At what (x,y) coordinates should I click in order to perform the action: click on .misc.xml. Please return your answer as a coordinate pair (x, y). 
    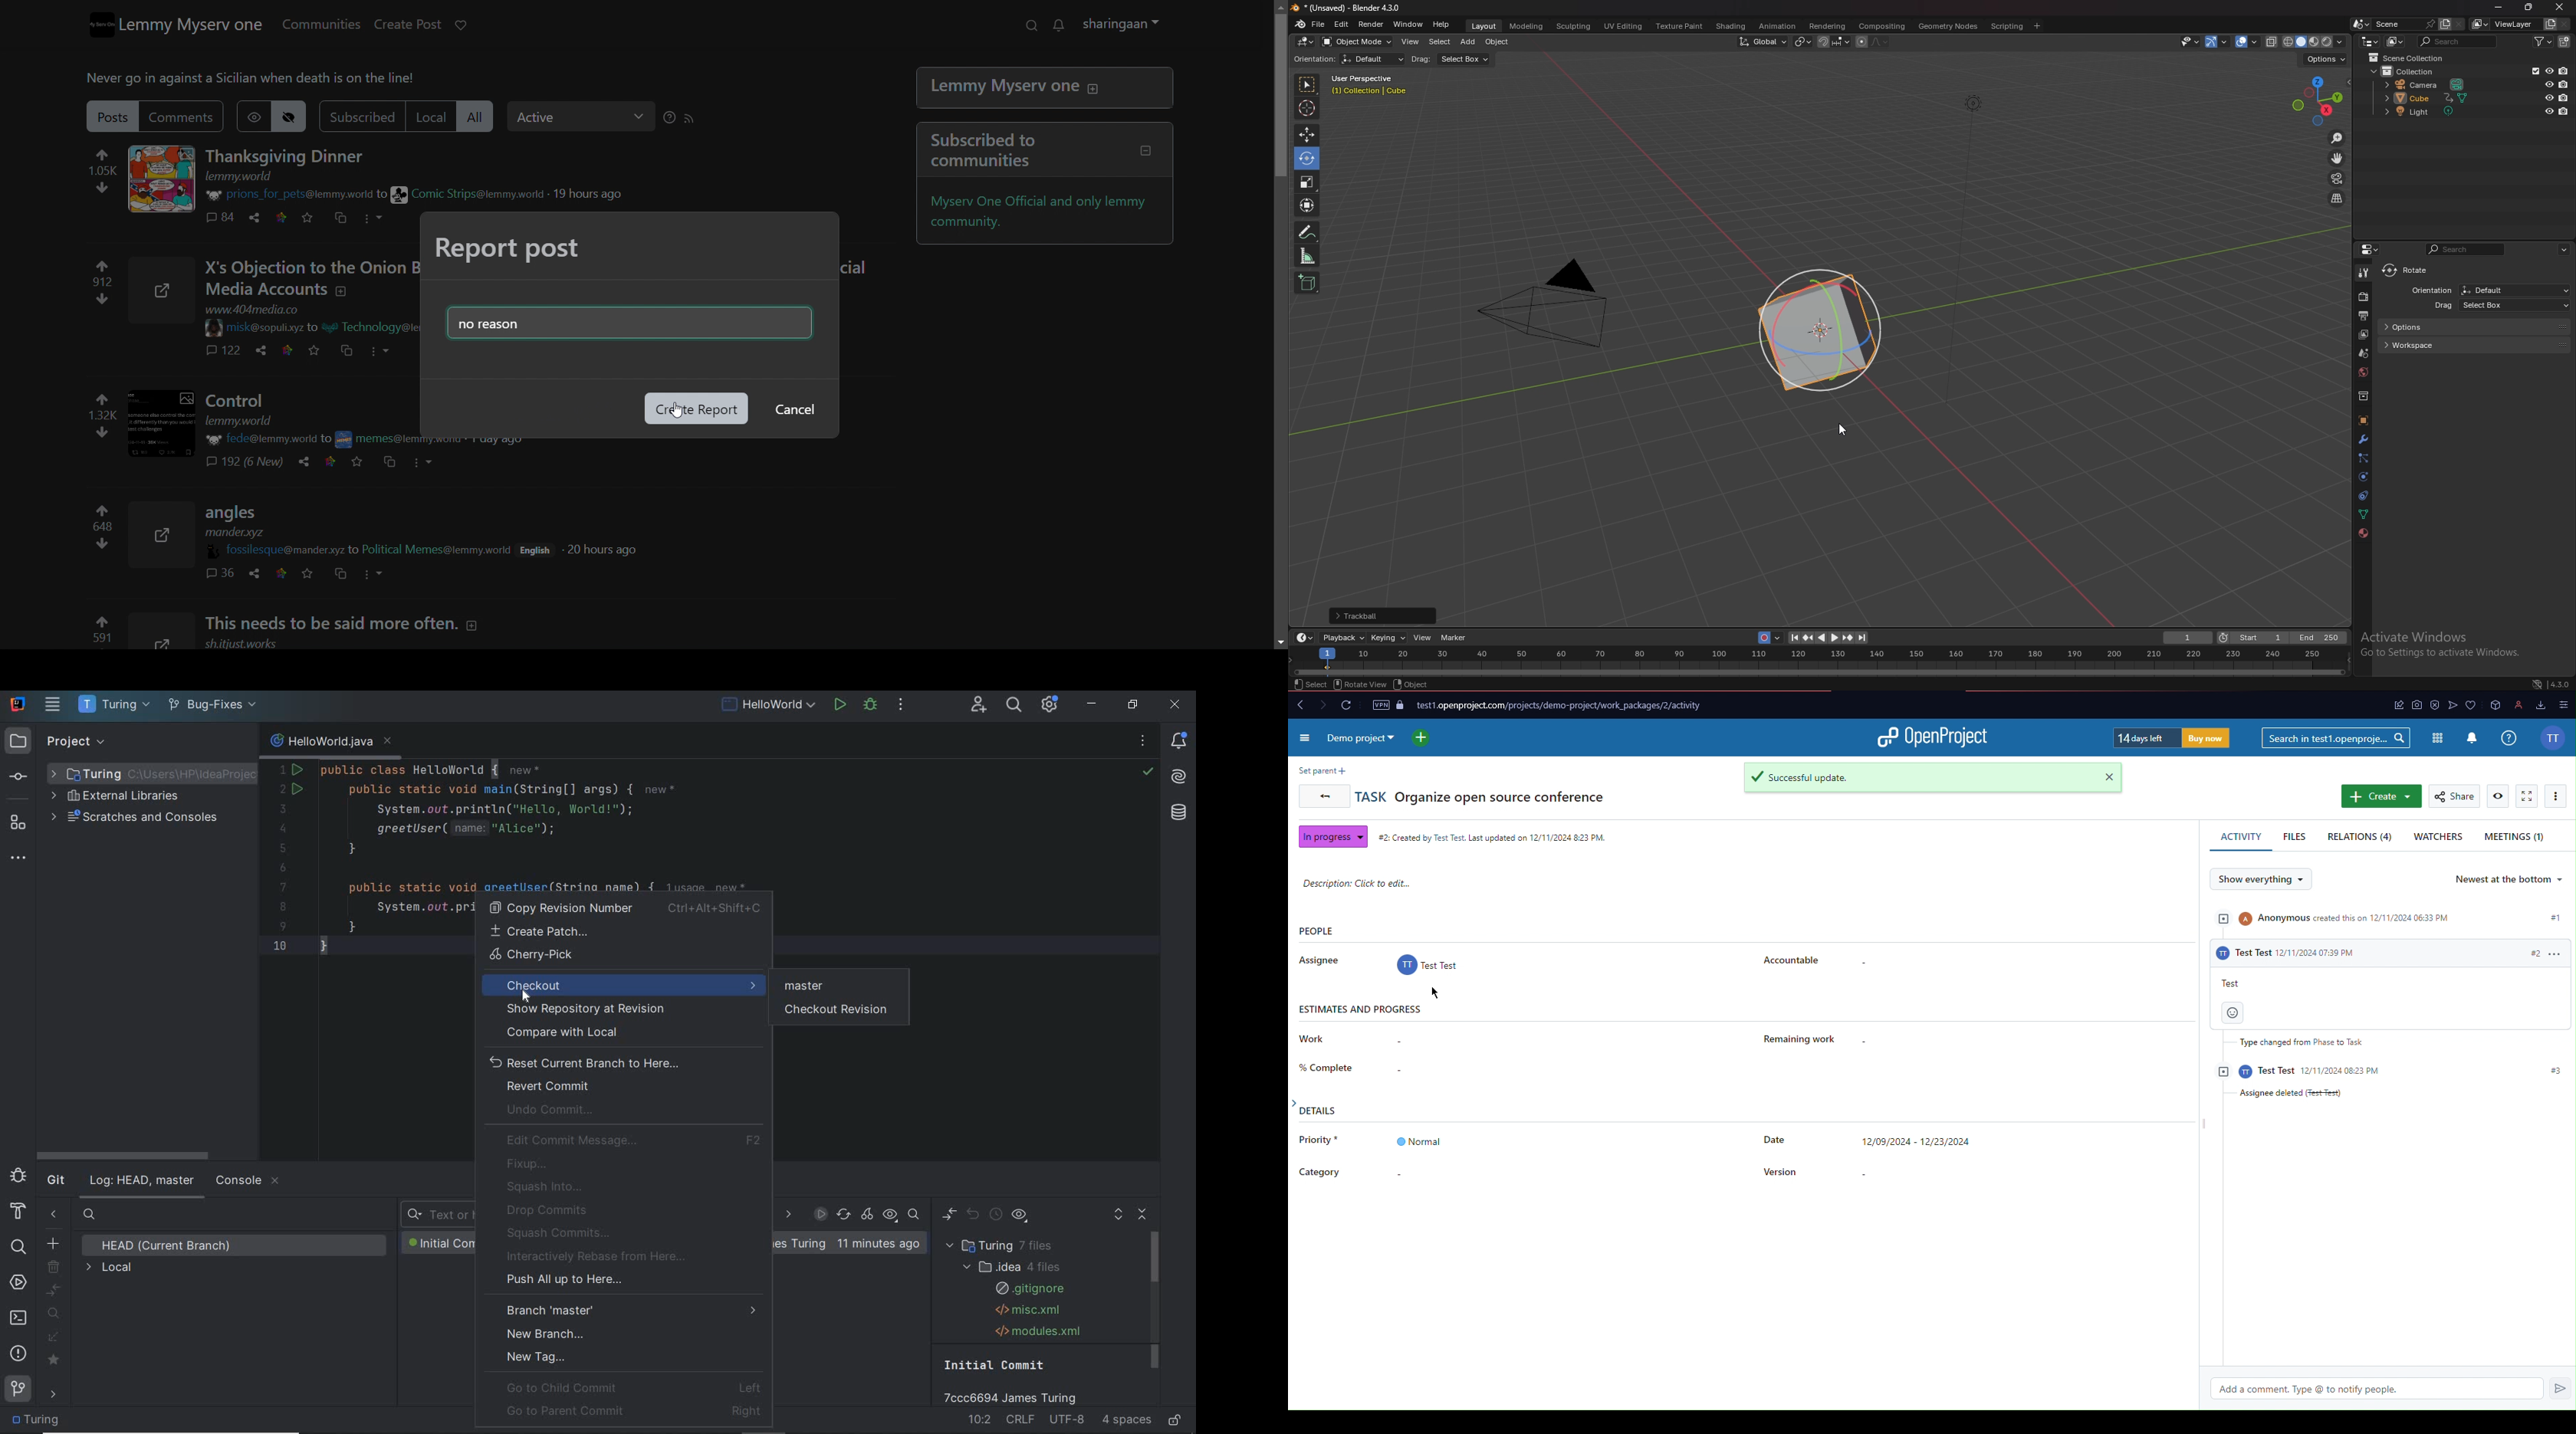
    Looking at the image, I should click on (1026, 1310).